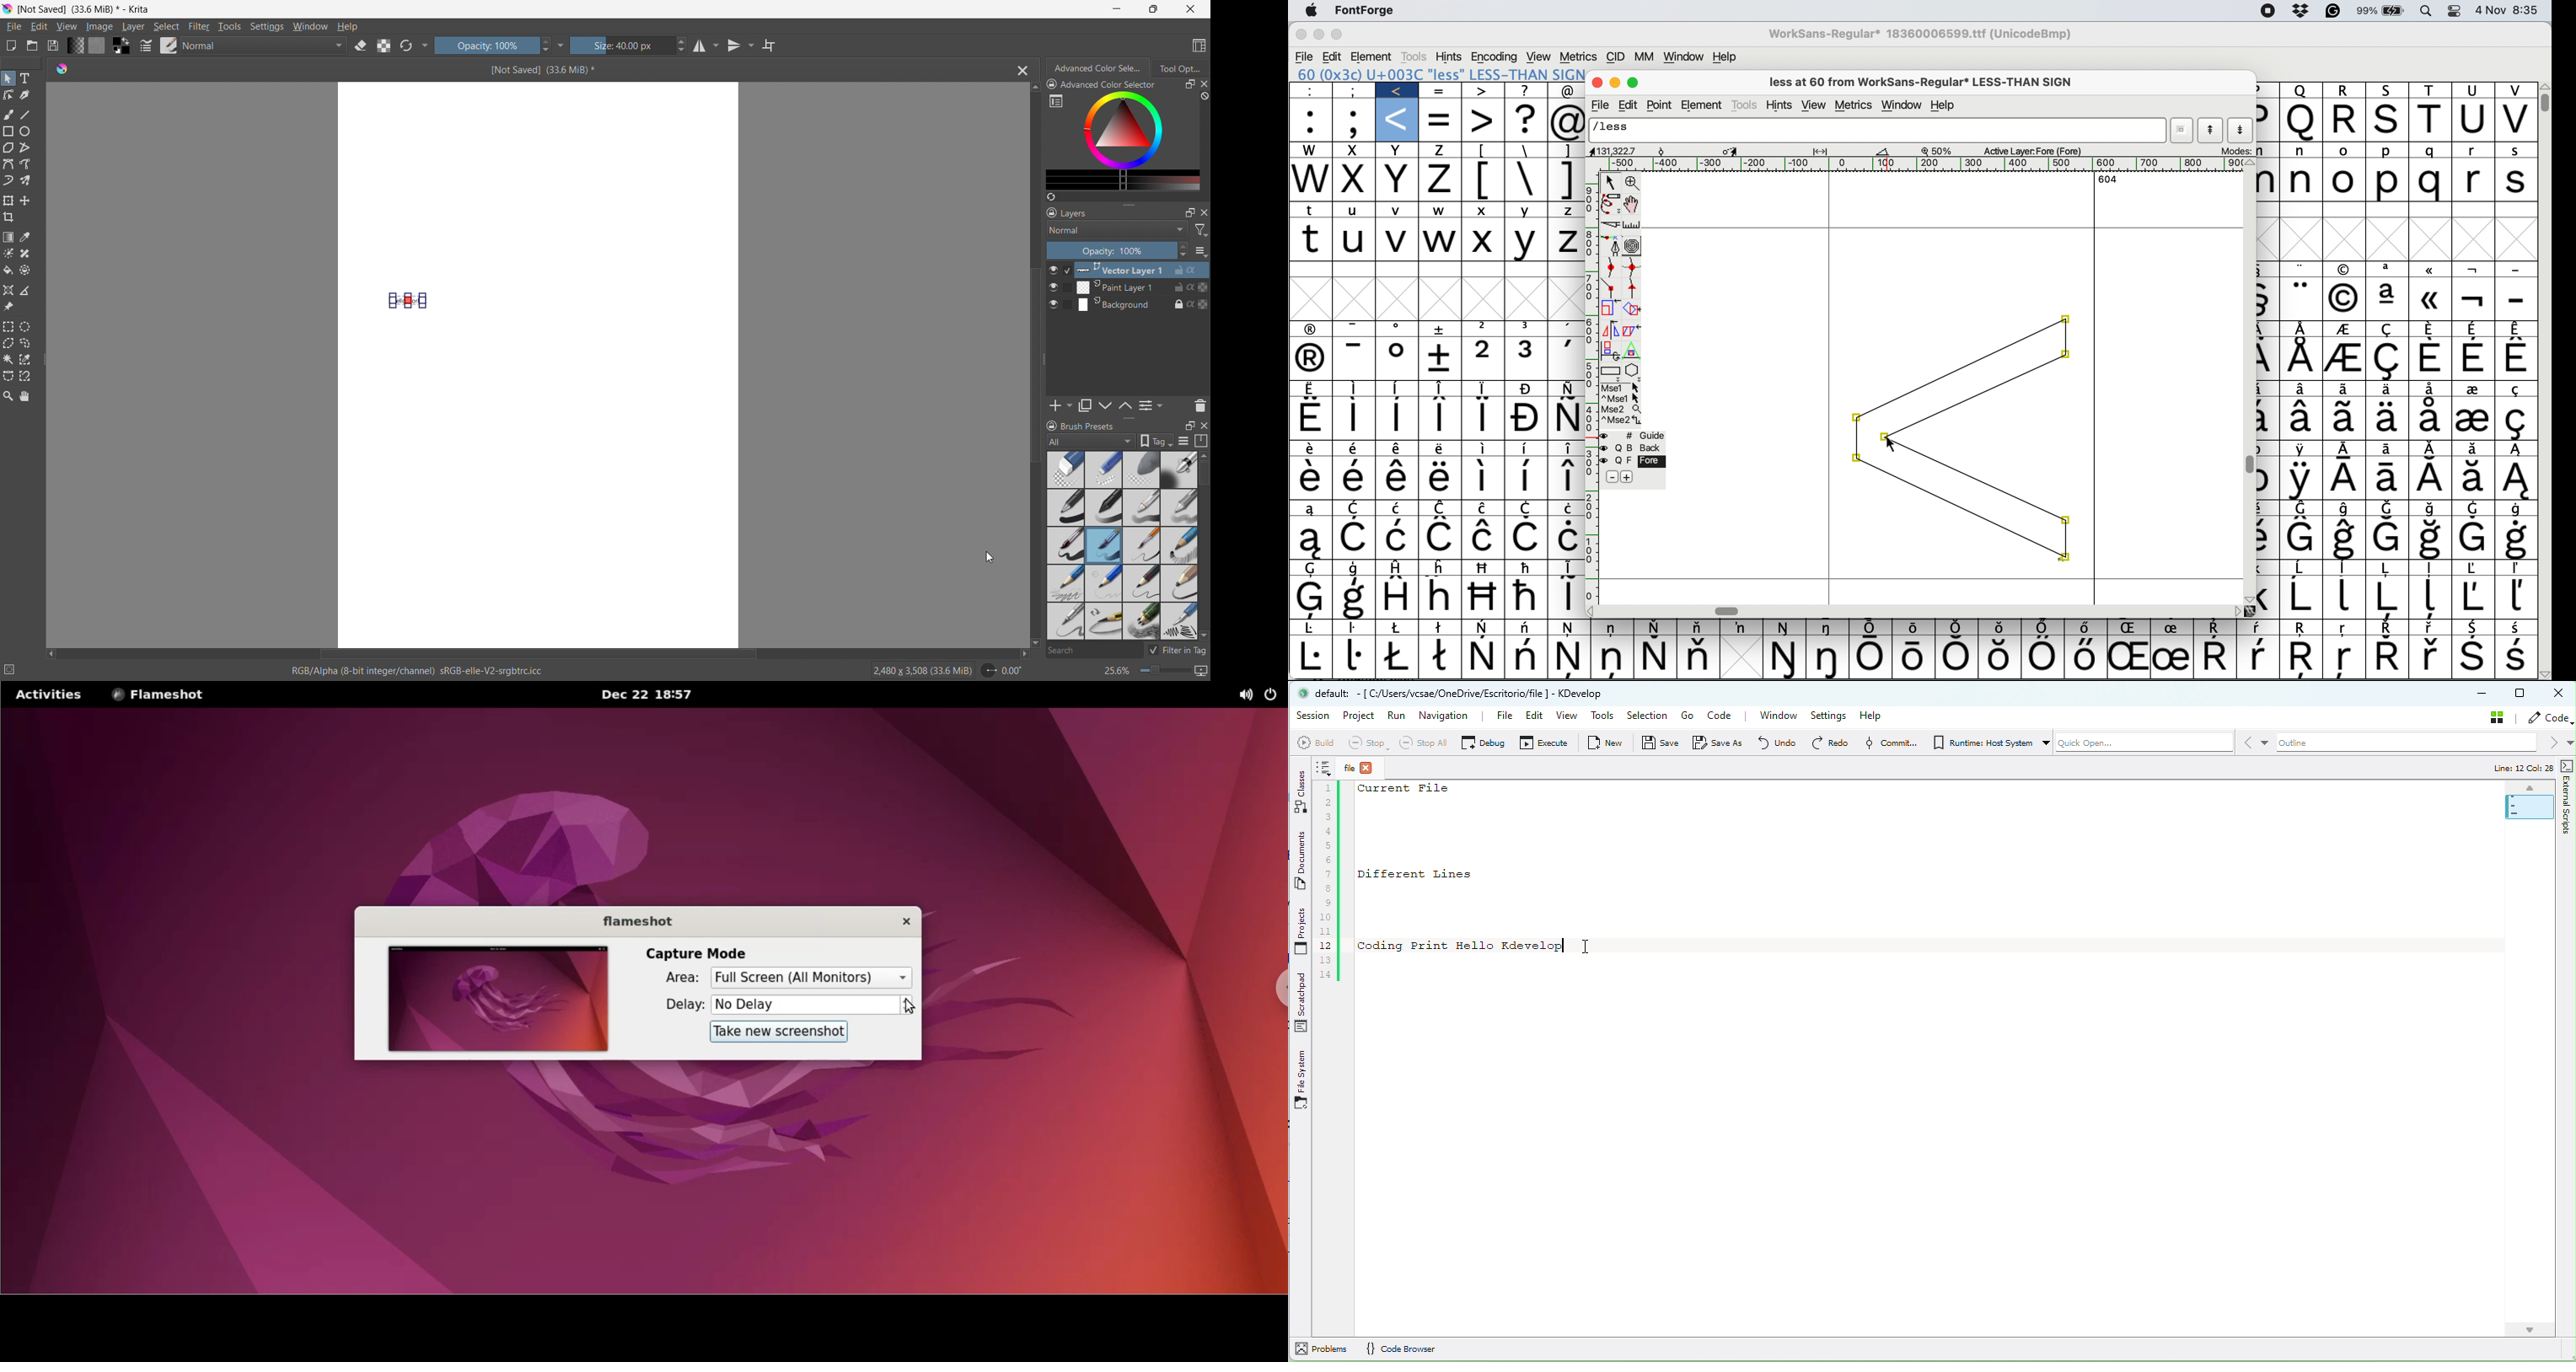 The image size is (2576, 1372). Describe the element at coordinates (9, 217) in the screenshot. I see `crop the image to an area` at that location.